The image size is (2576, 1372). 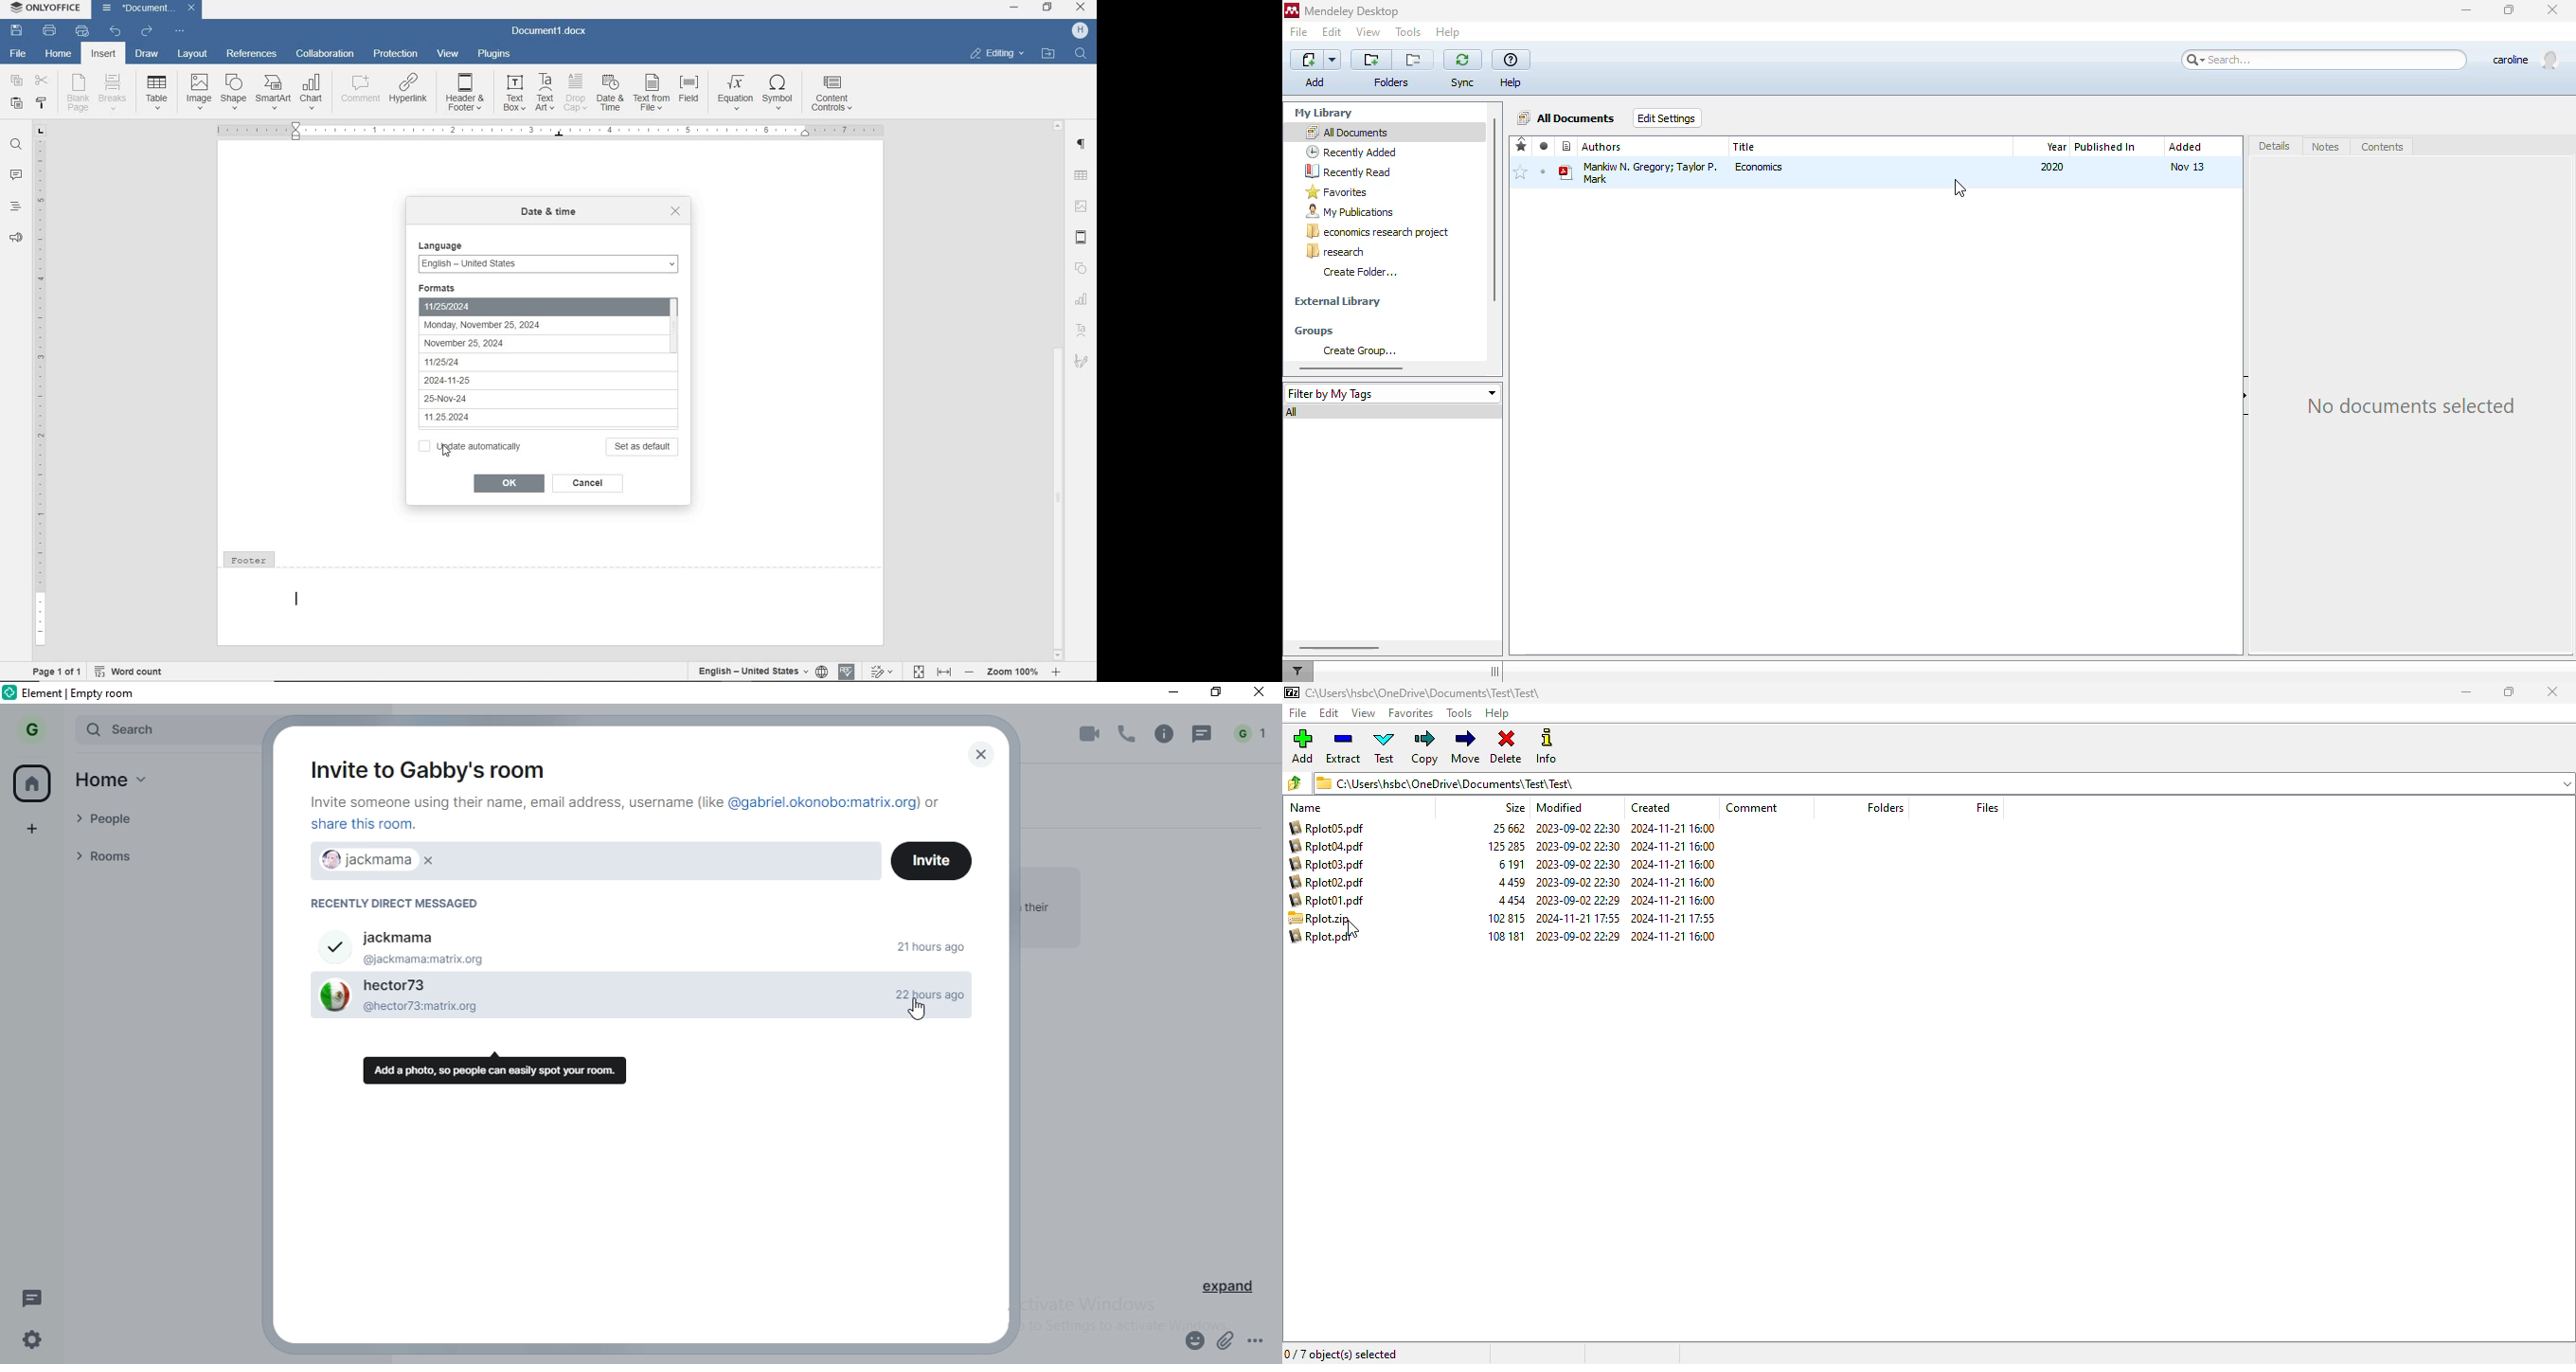 I want to click on fit to page, so click(x=918, y=671).